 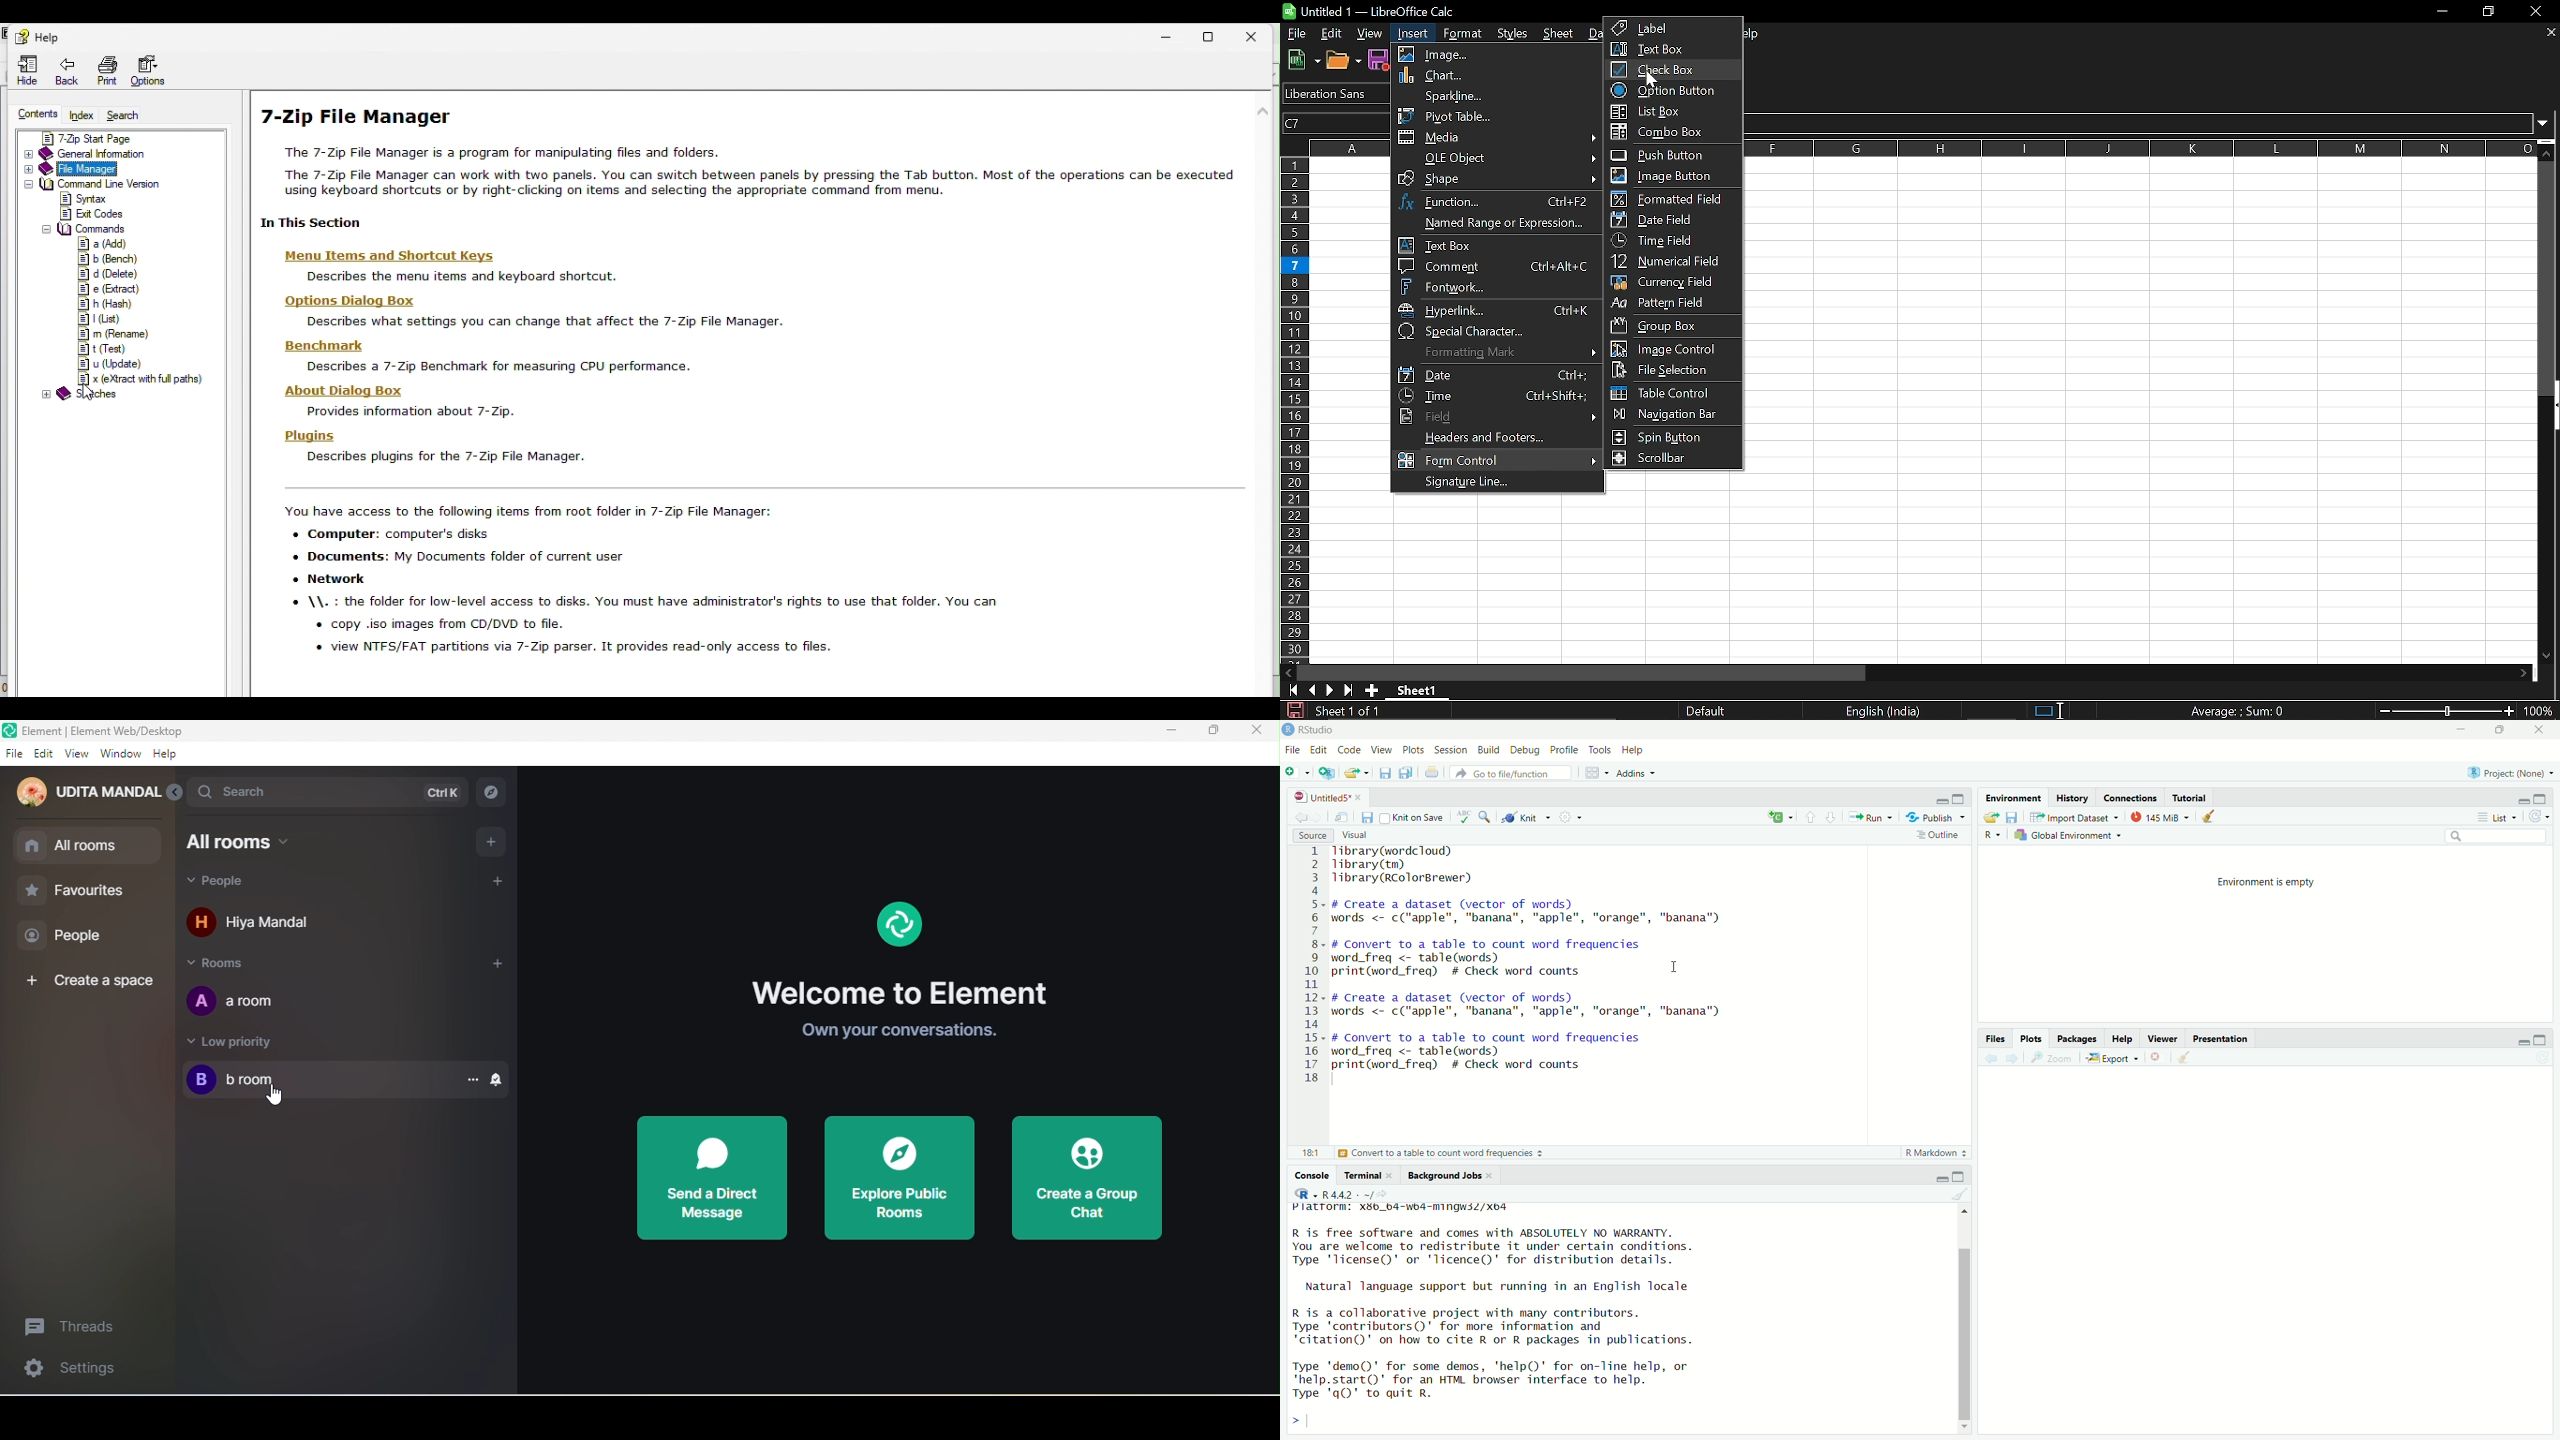 What do you see at coordinates (1411, 818) in the screenshot?
I see `Kint on save` at bounding box center [1411, 818].